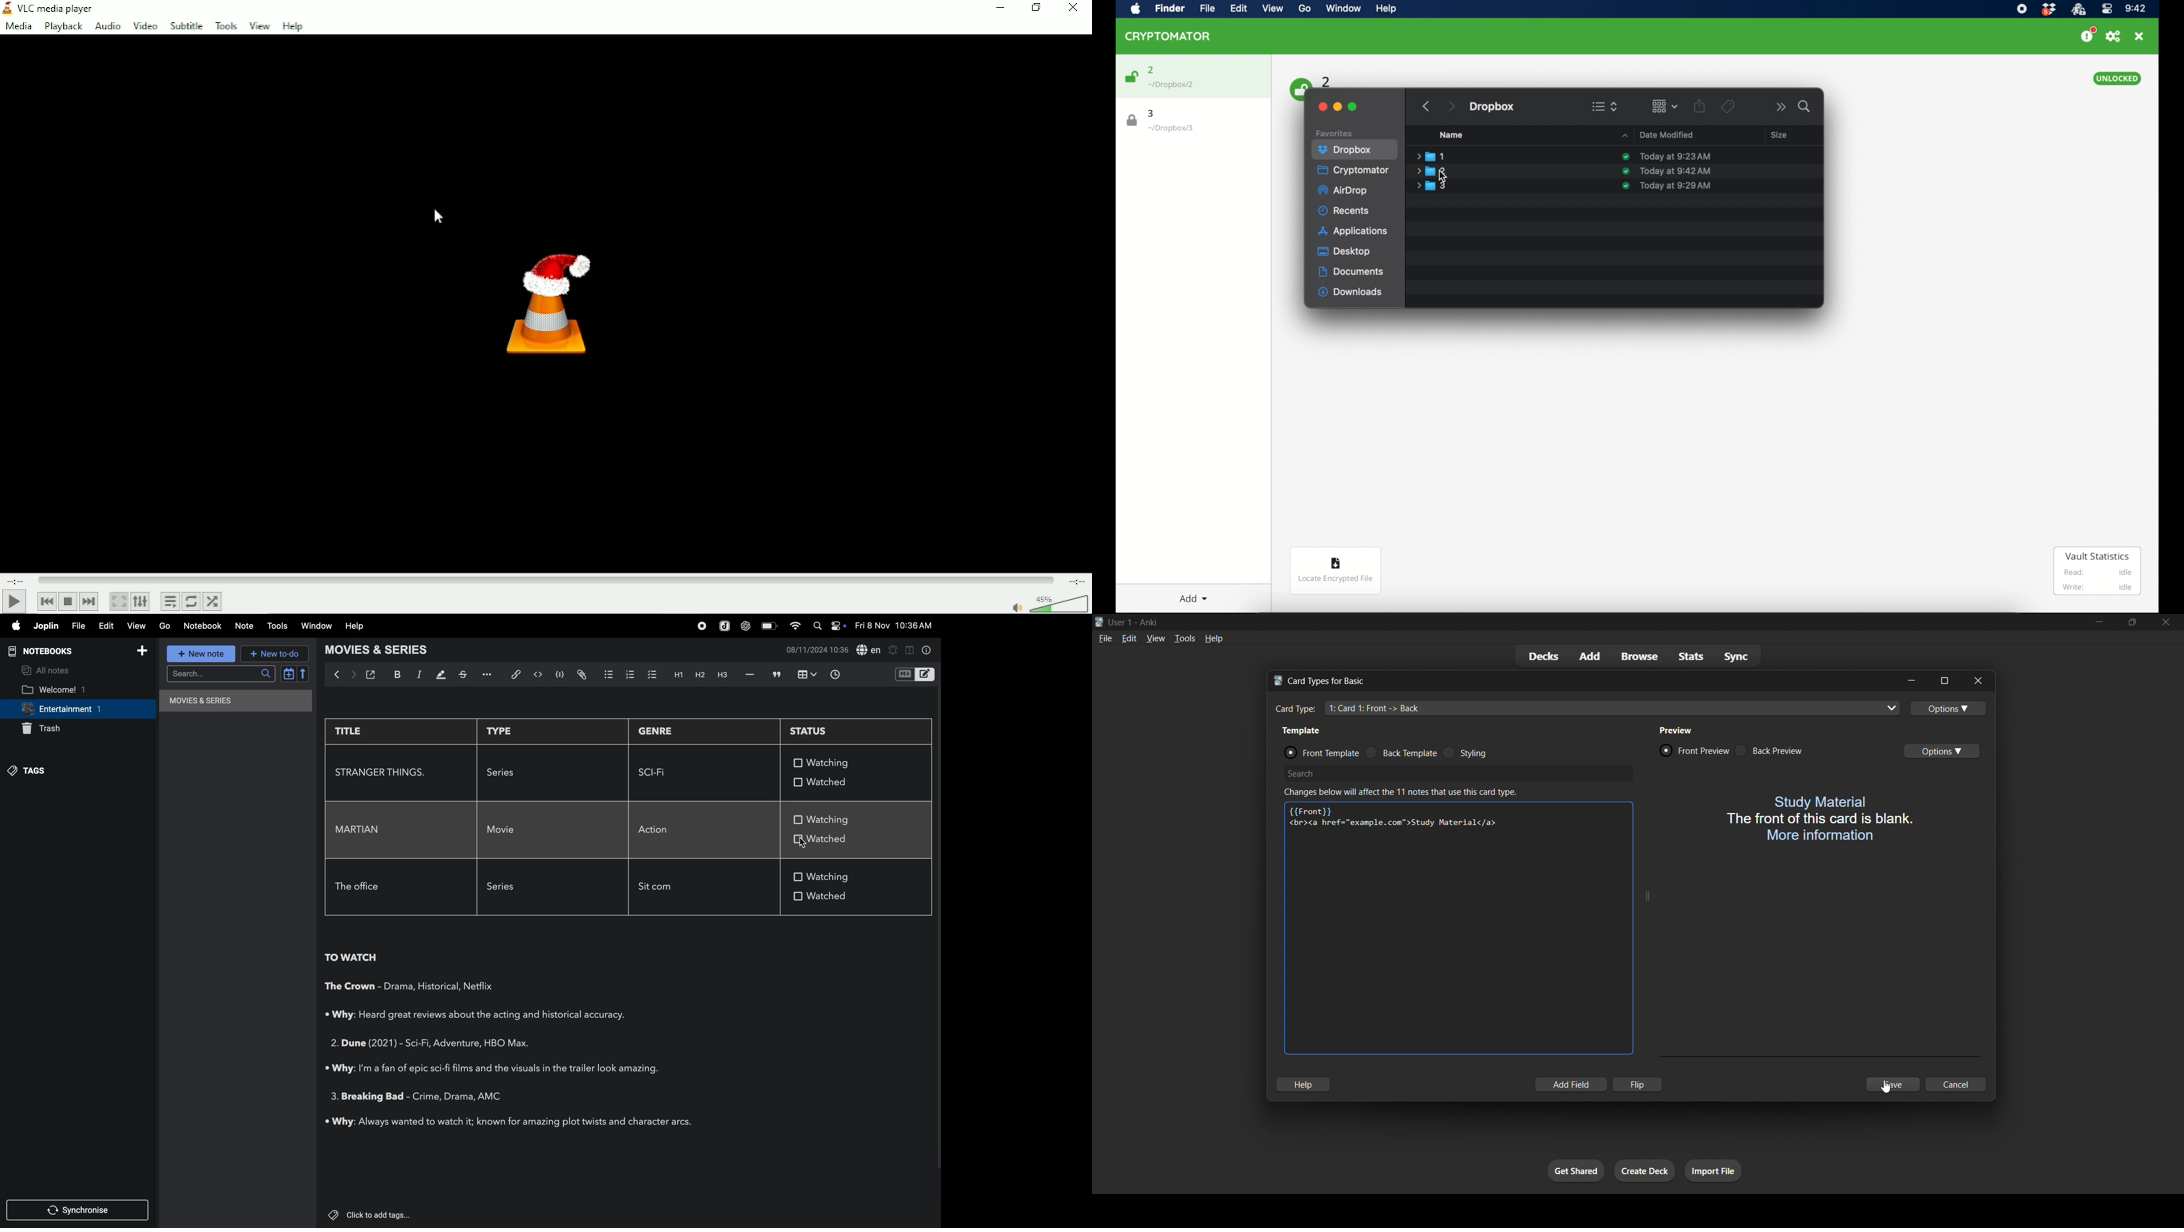 Image resolution: width=2184 pixels, height=1232 pixels. What do you see at coordinates (118, 602) in the screenshot?
I see `toggle video in fullscreen` at bounding box center [118, 602].